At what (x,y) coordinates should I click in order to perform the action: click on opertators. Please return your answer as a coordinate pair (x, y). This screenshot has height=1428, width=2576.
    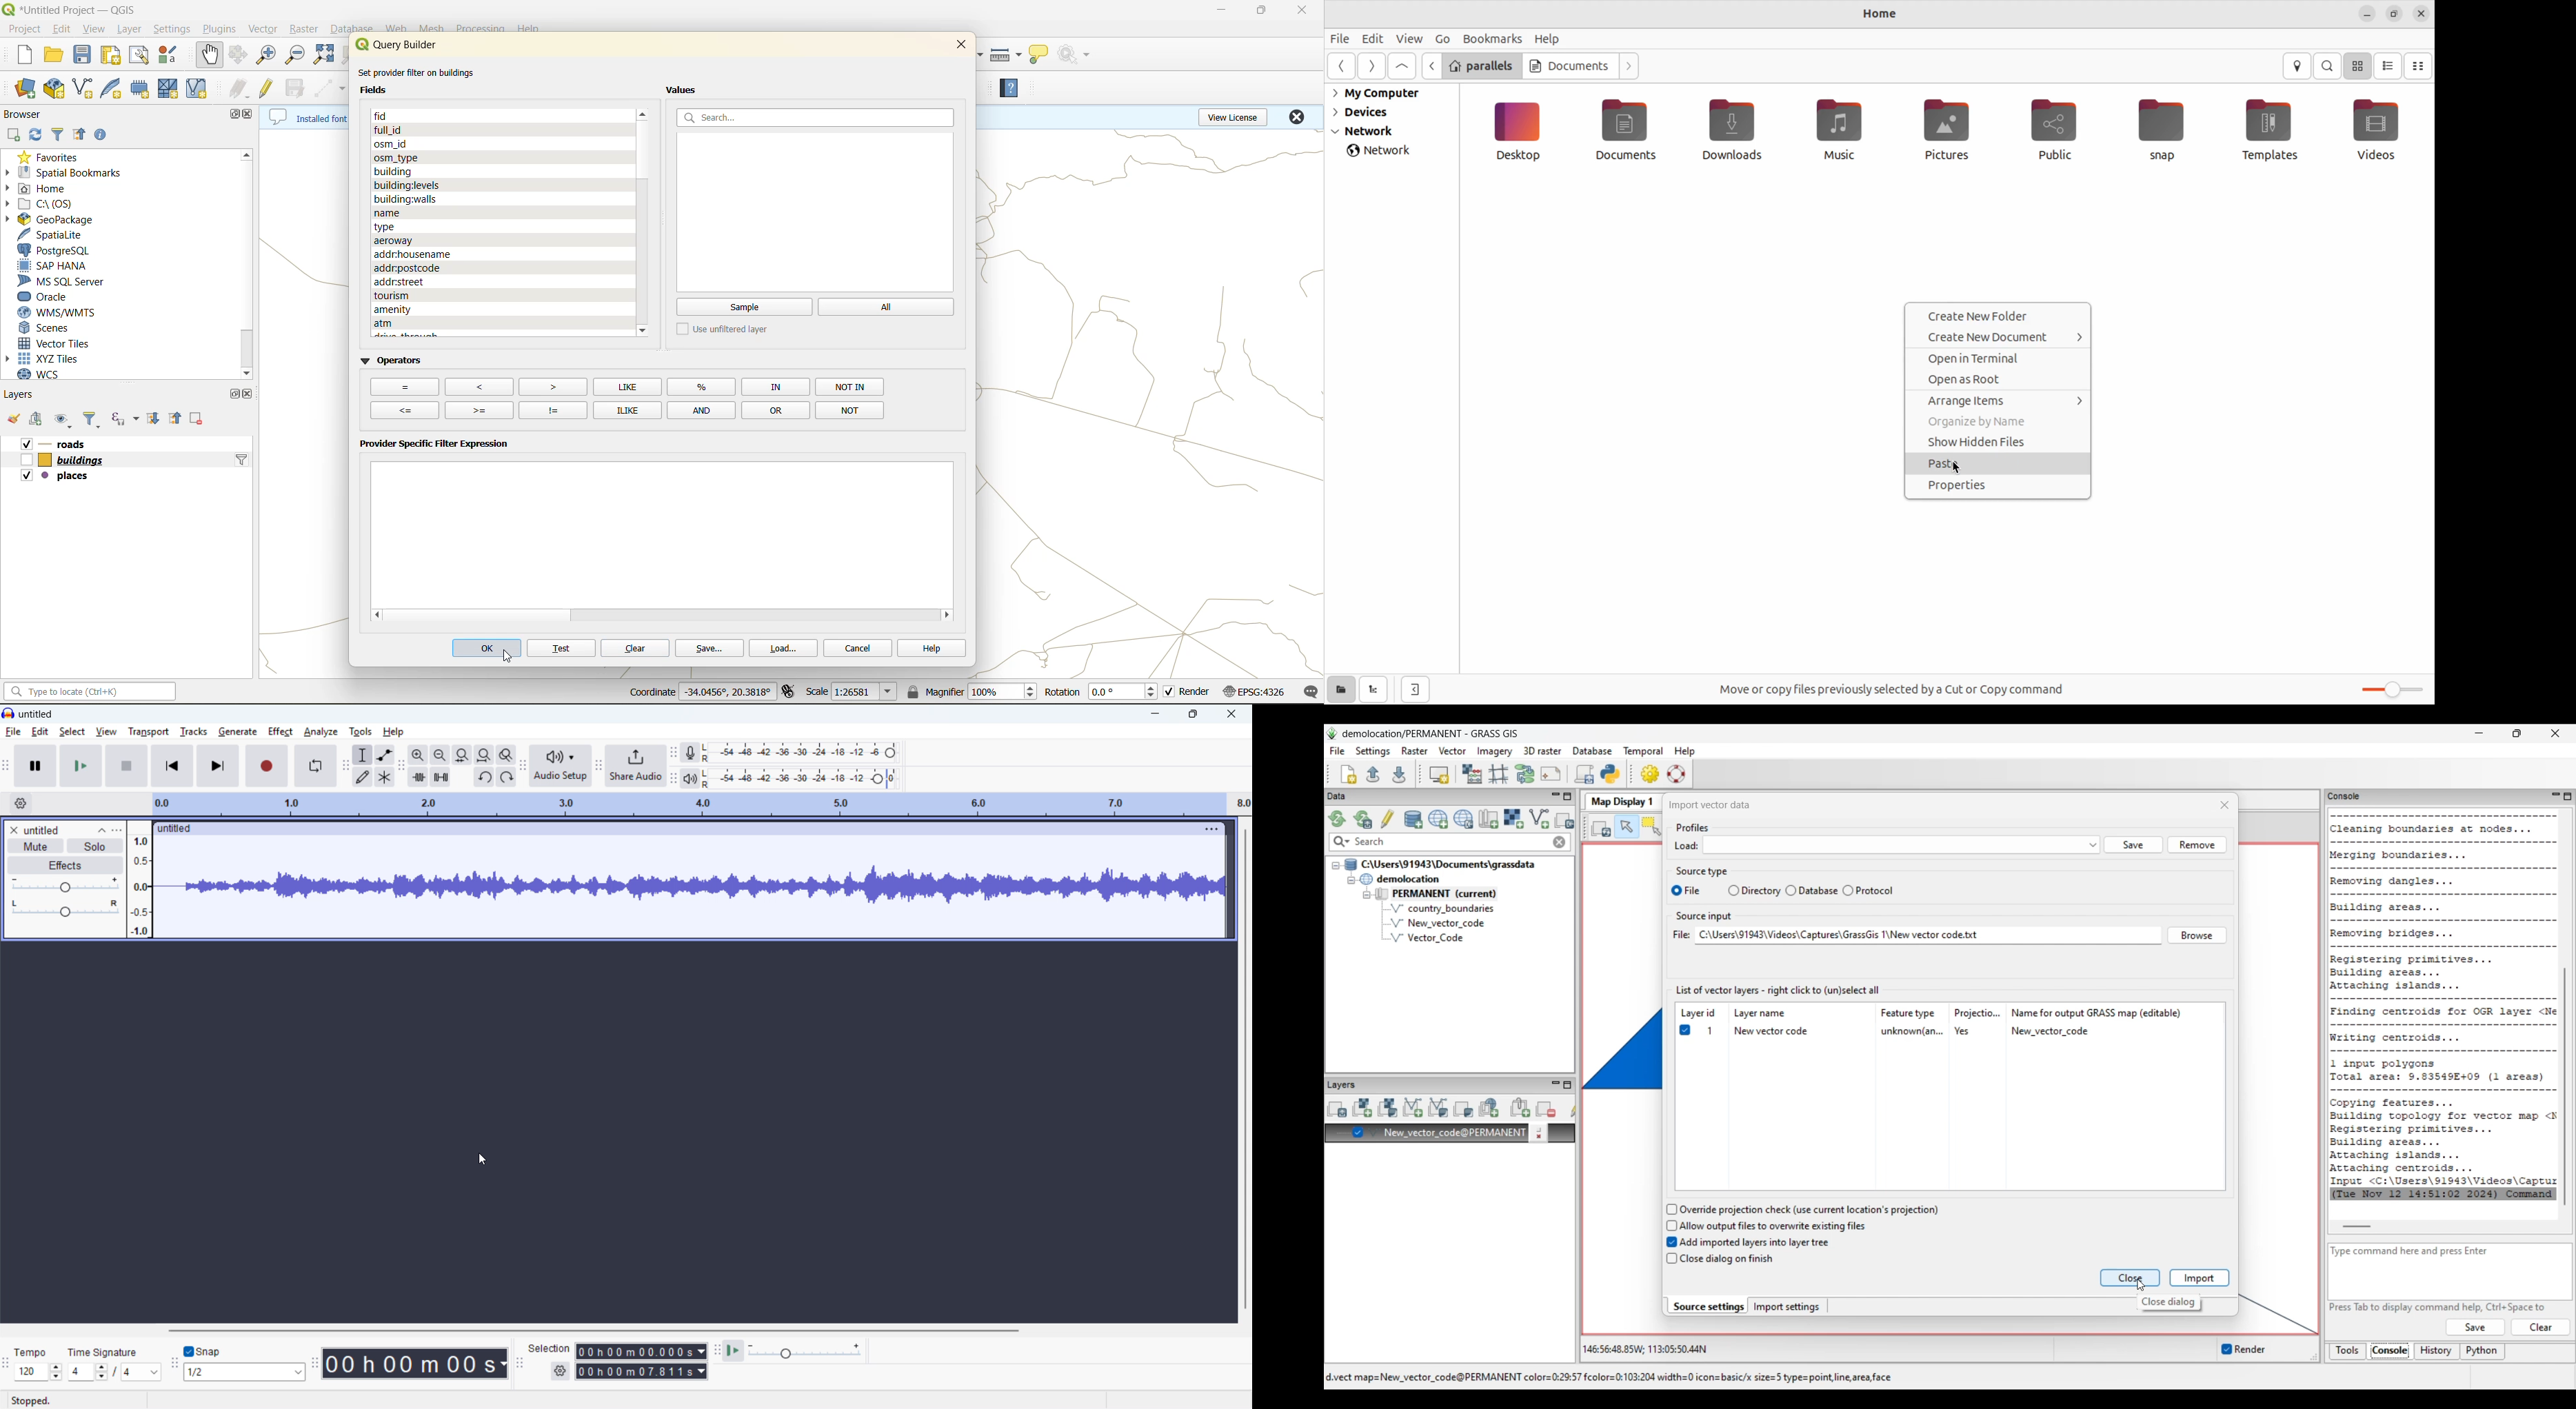
    Looking at the image, I should click on (480, 409).